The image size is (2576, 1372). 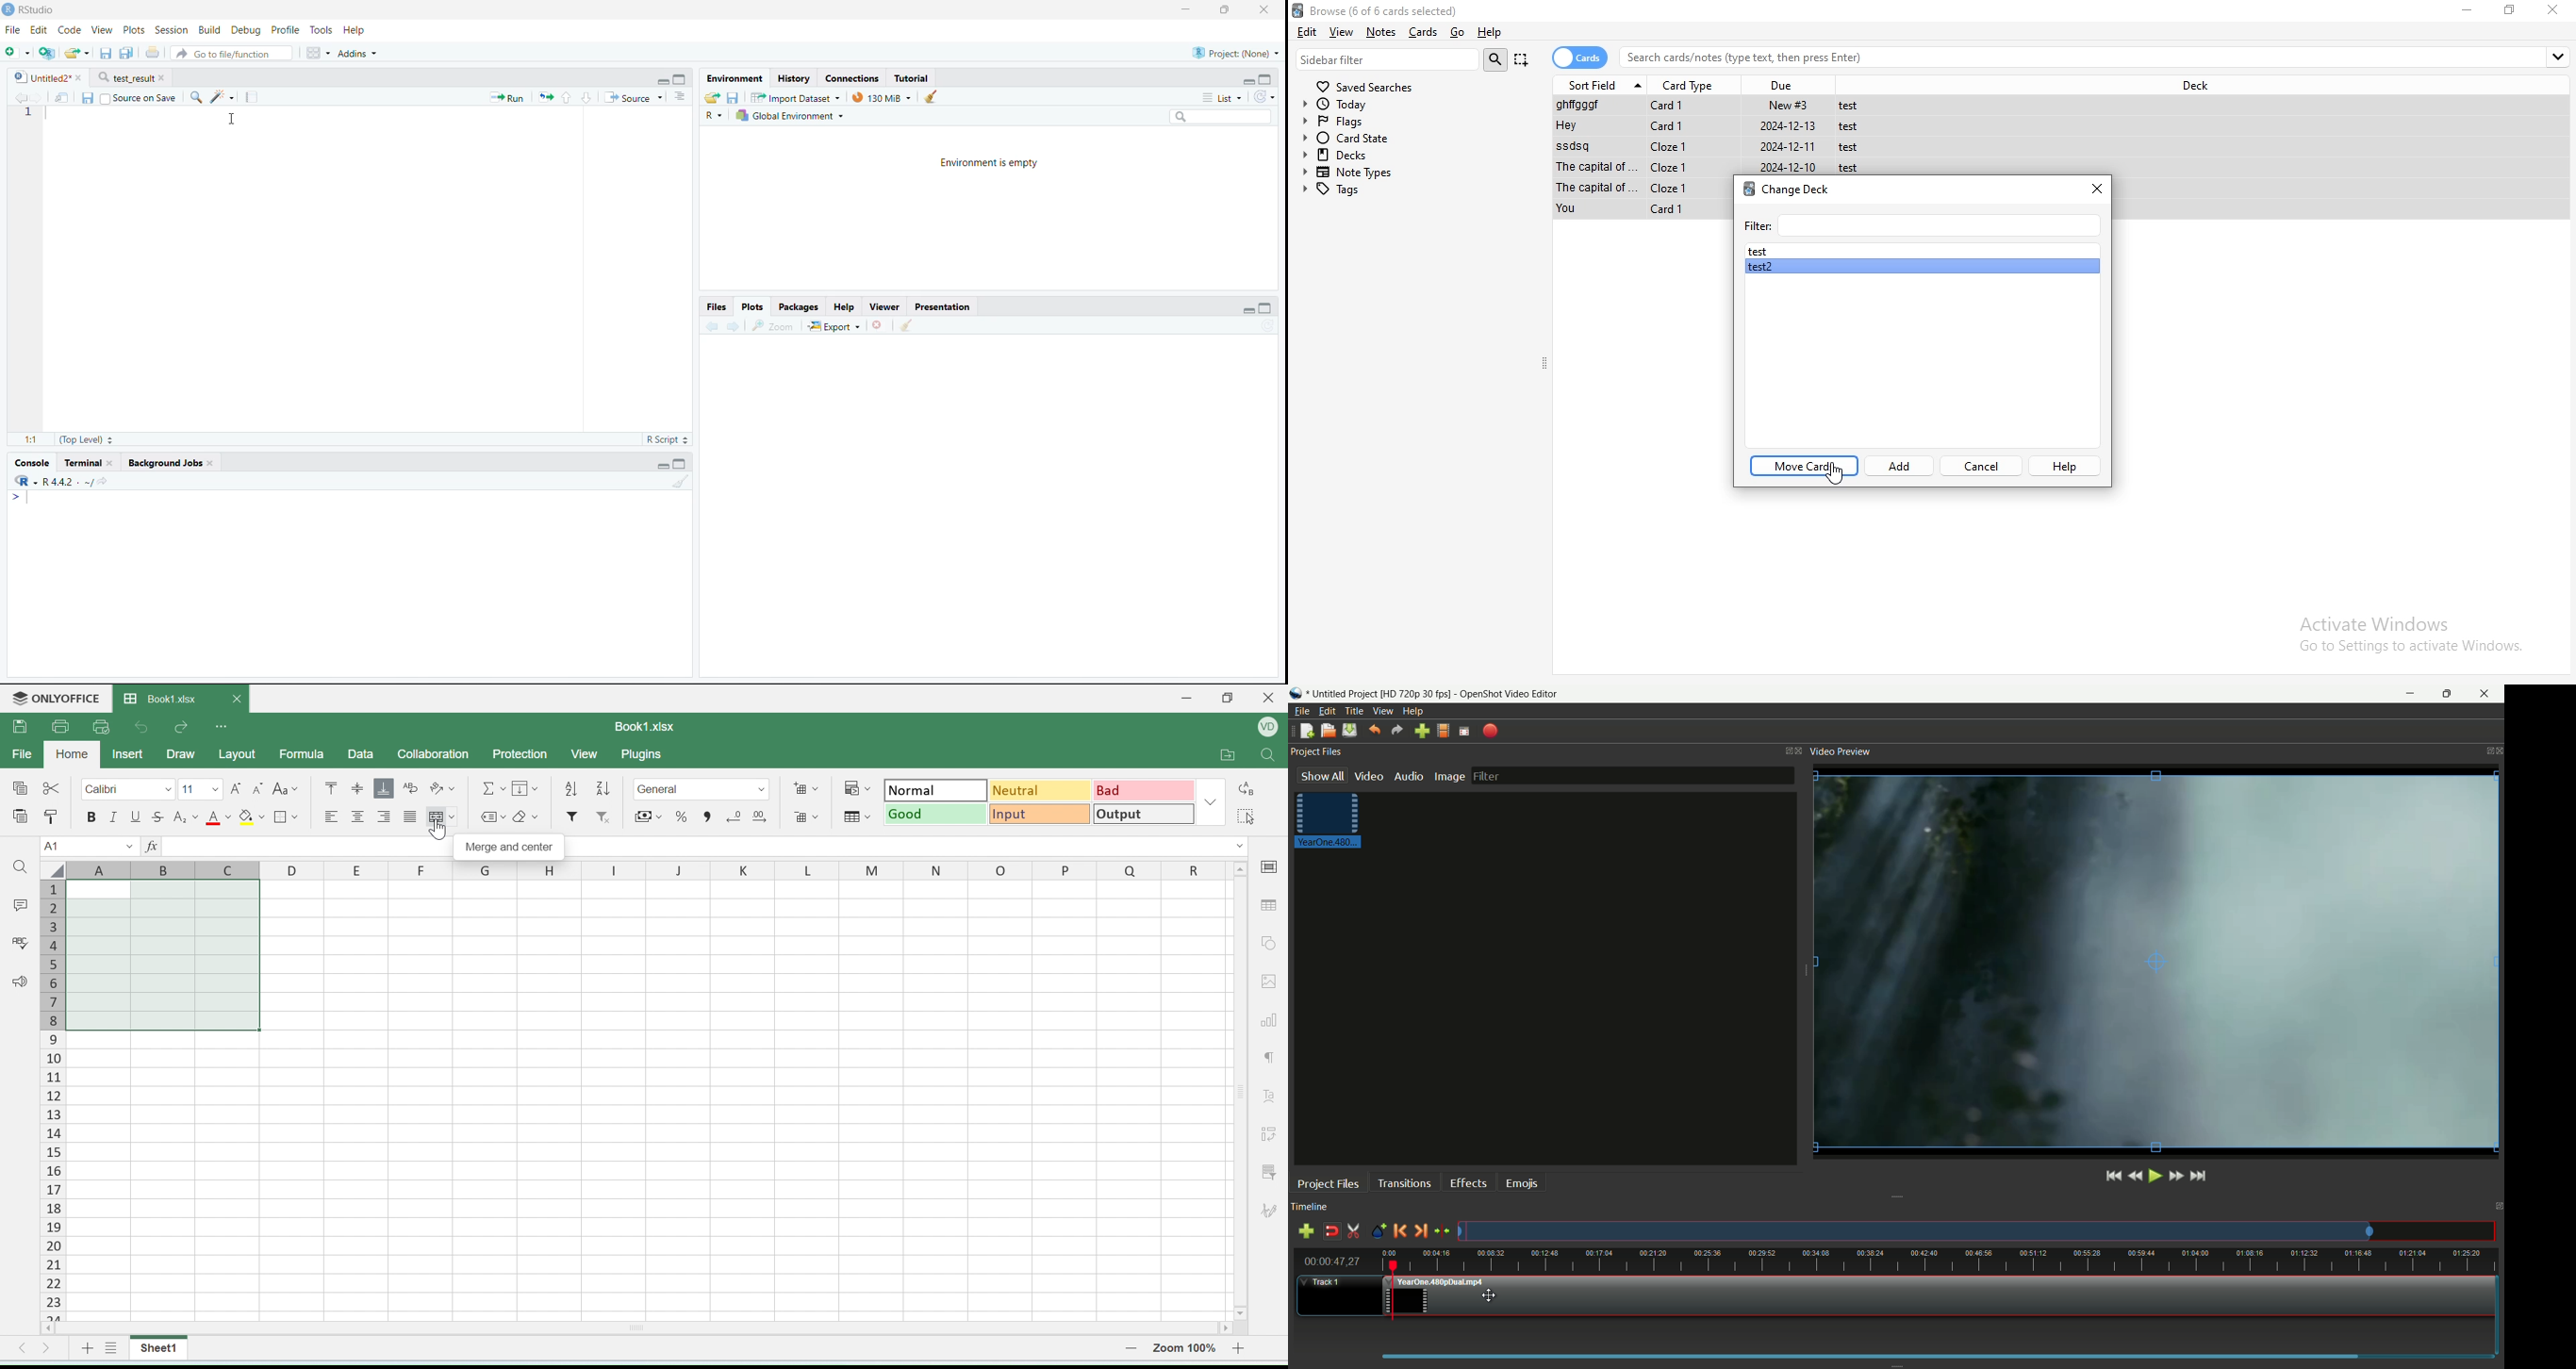 I want to click on Connections, so click(x=854, y=78).